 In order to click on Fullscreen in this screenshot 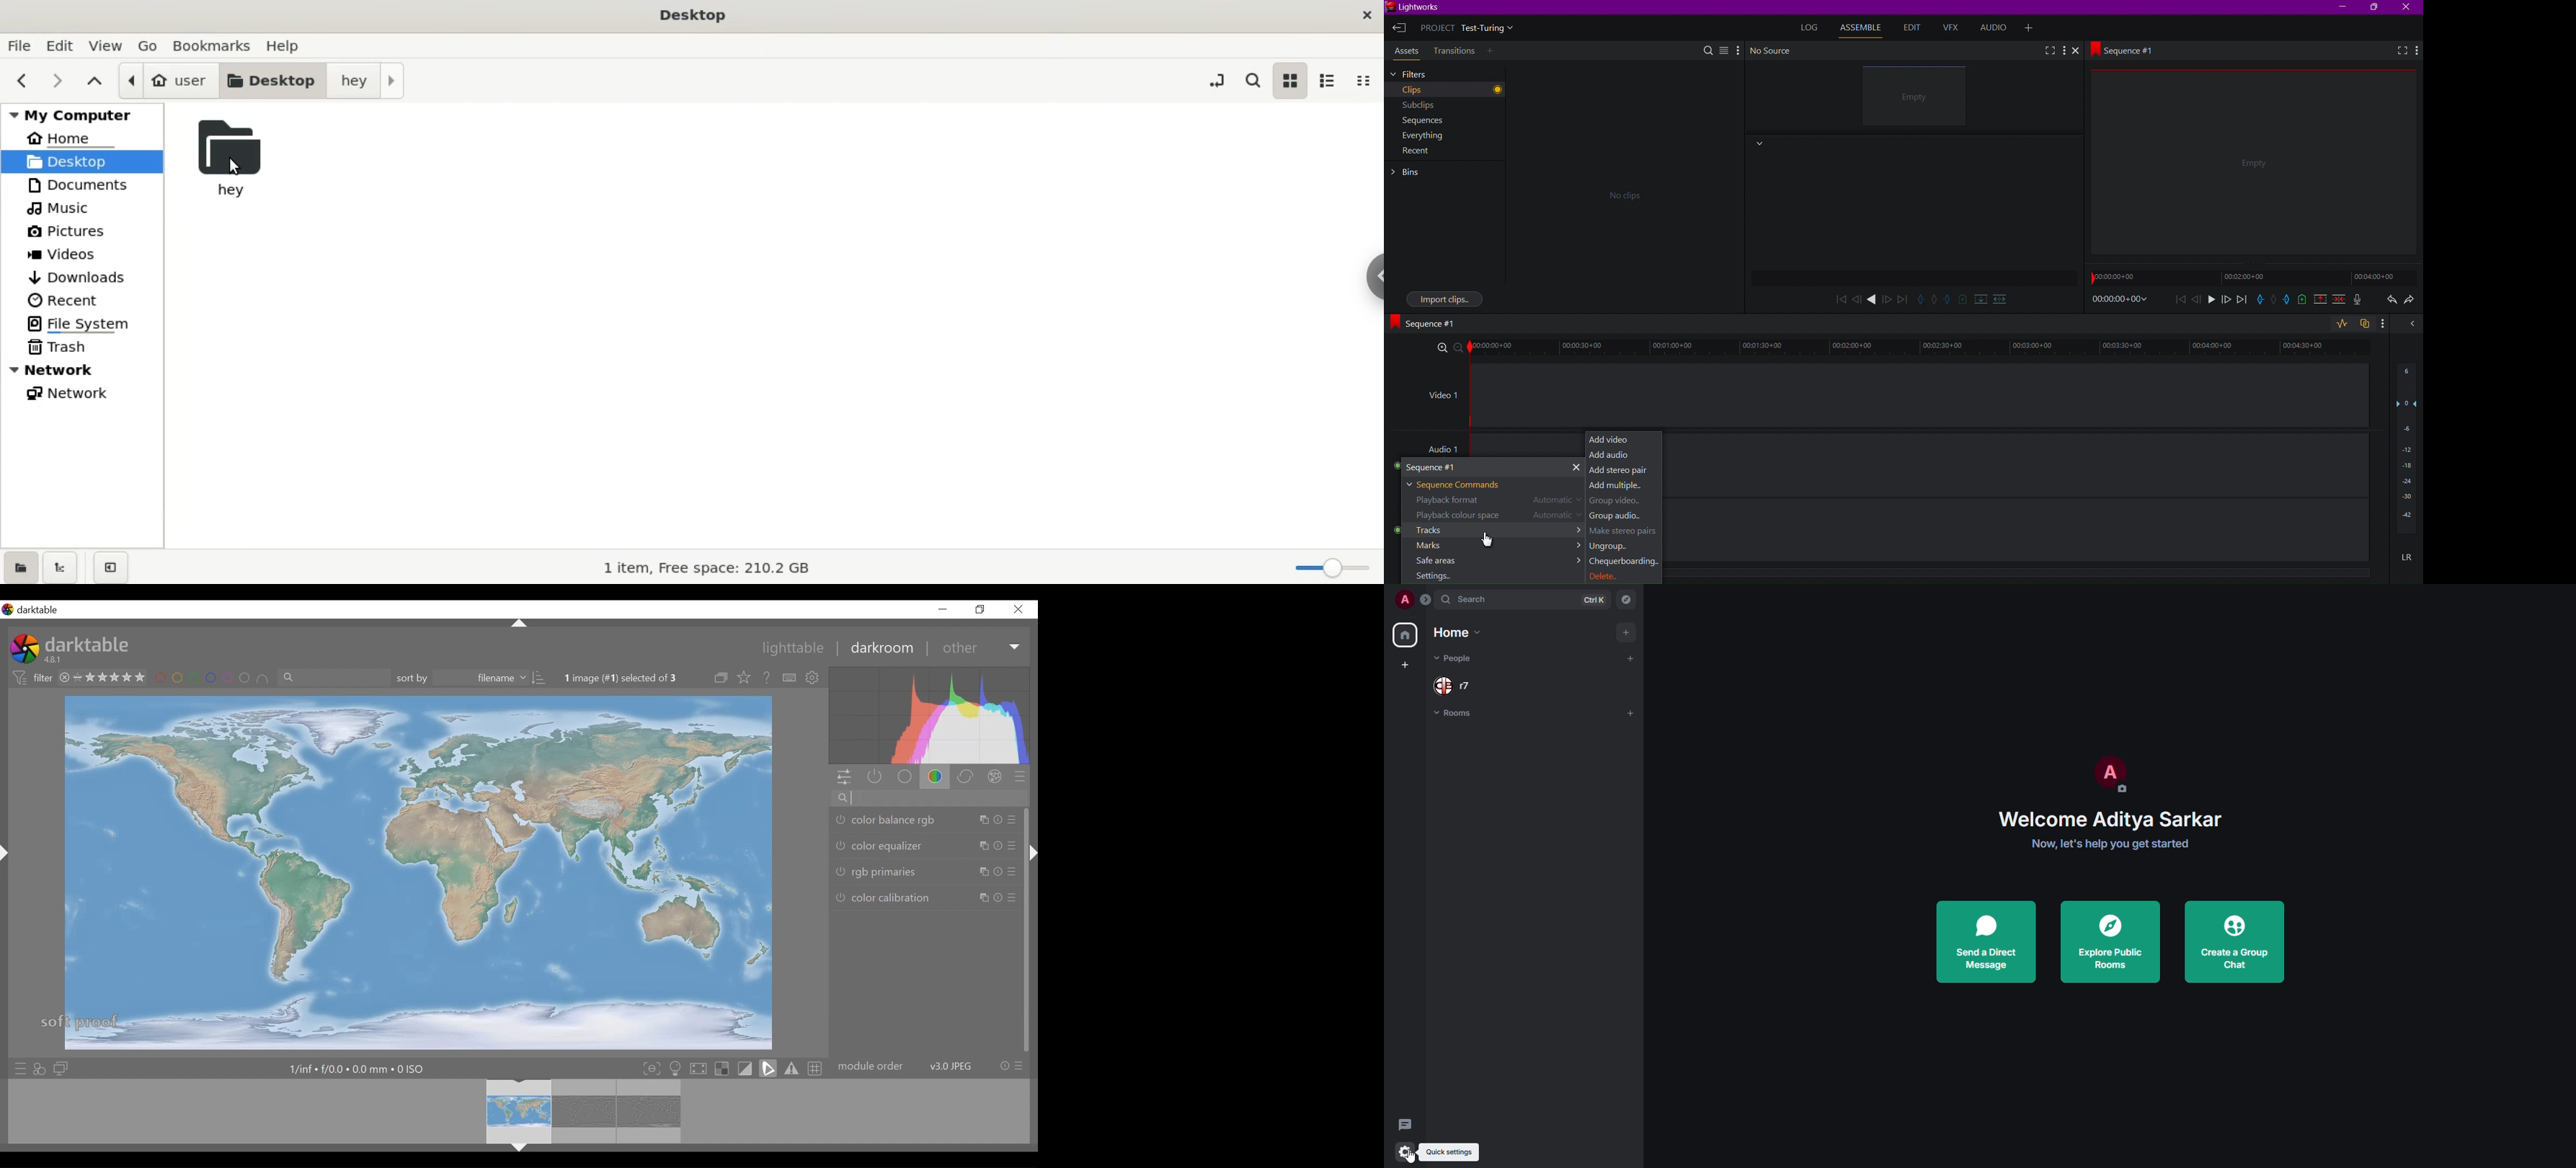, I will do `click(2049, 50)`.